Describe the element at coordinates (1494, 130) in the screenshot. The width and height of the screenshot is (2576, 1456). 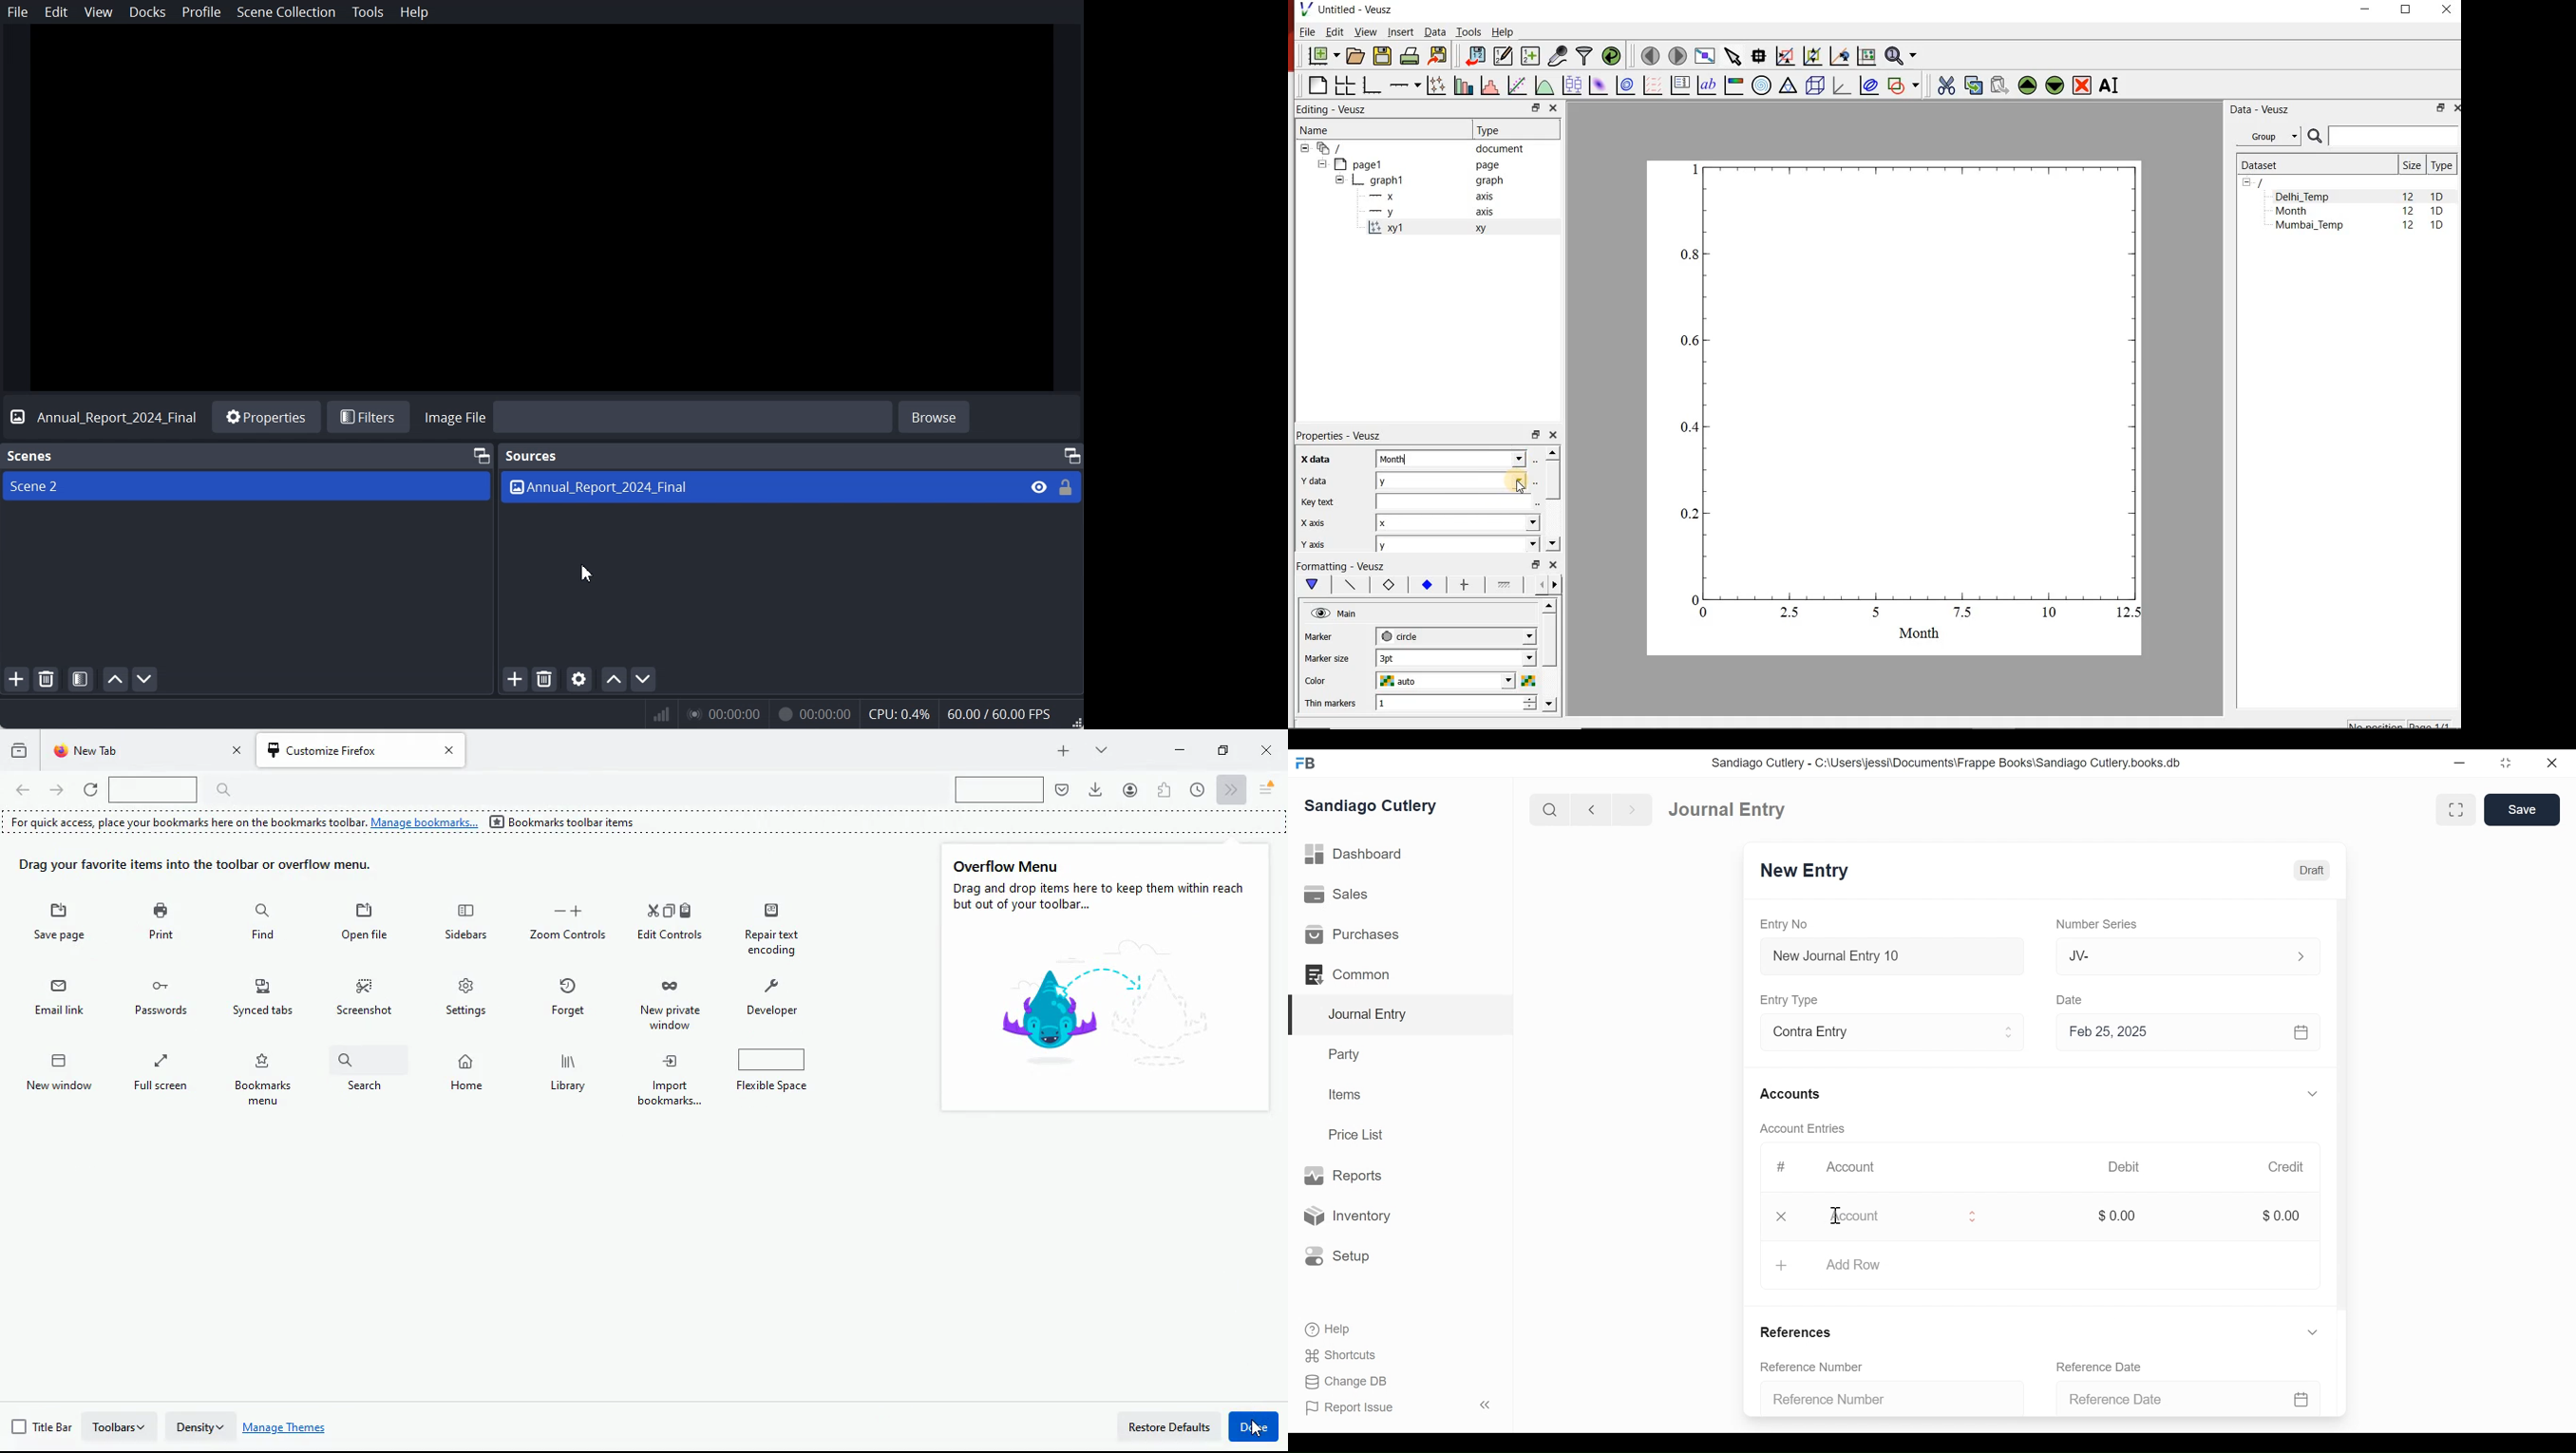
I see `Type` at that location.